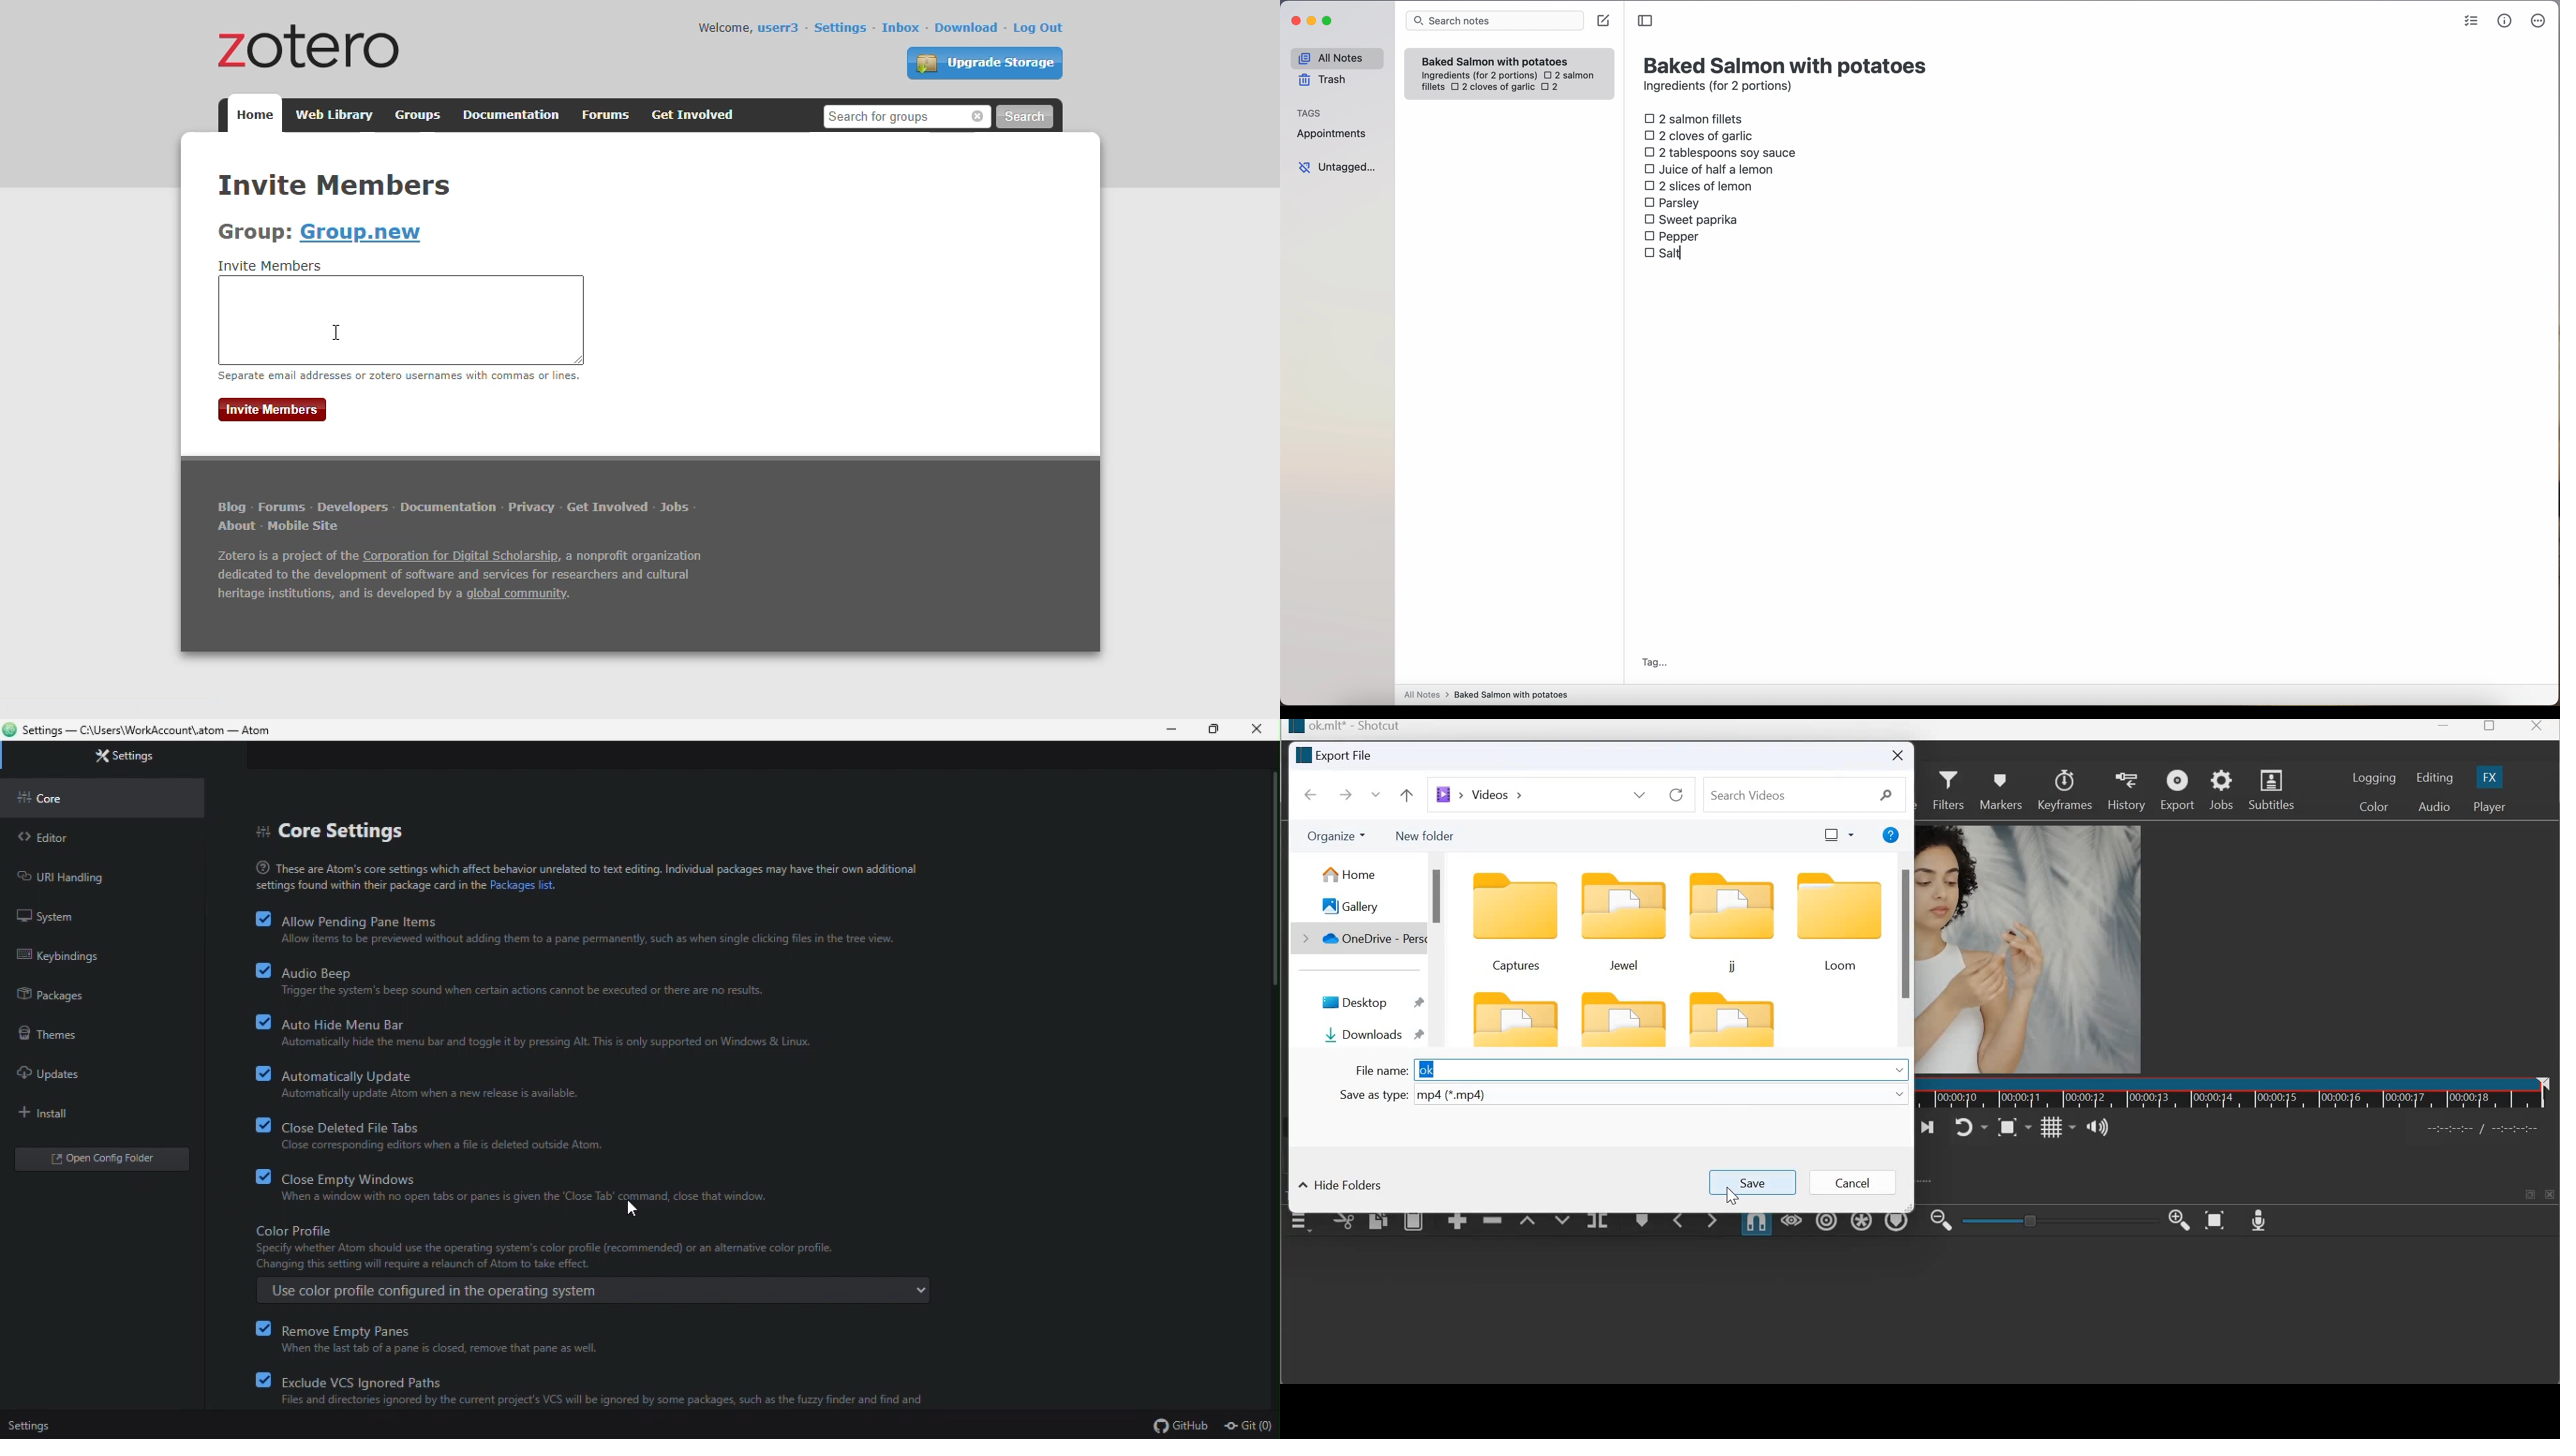 The height and width of the screenshot is (1456, 2576). What do you see at coordinates (1038, 28) in the screenshot?
I see `log out` at bounding box center [1038, 28].